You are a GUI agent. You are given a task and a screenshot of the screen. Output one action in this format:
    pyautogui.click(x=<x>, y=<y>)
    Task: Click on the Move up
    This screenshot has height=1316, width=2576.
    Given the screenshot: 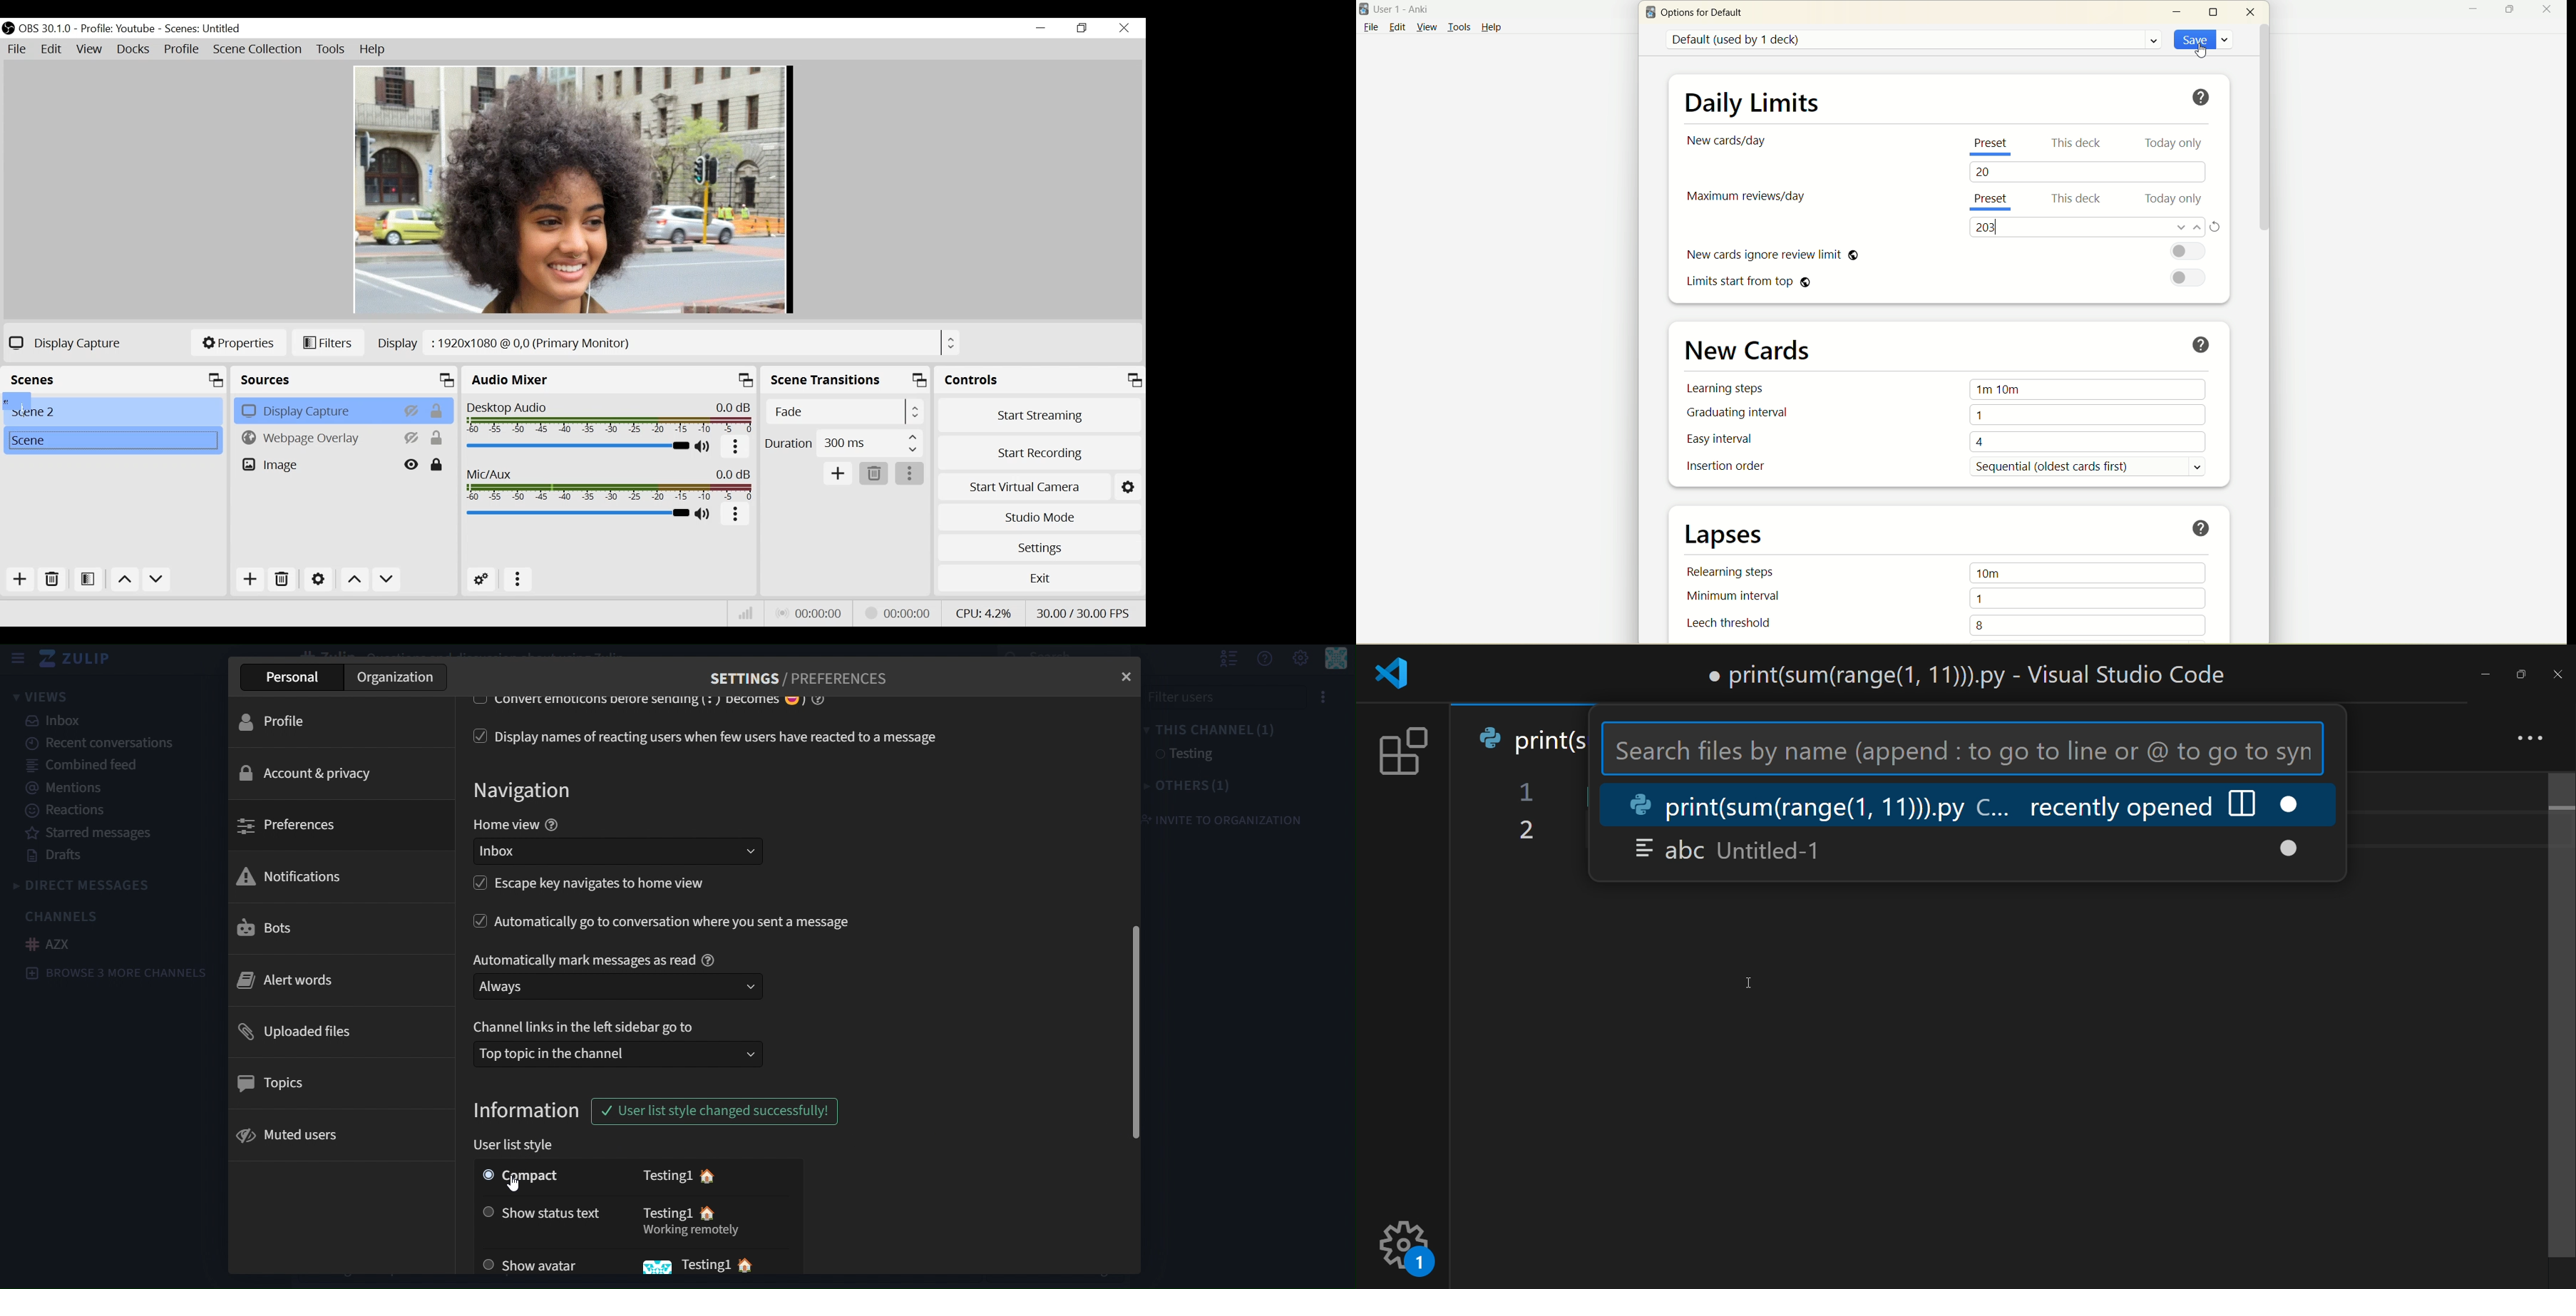 What is the action you would take?
    pyautogui.click(x=354, y=579)
    